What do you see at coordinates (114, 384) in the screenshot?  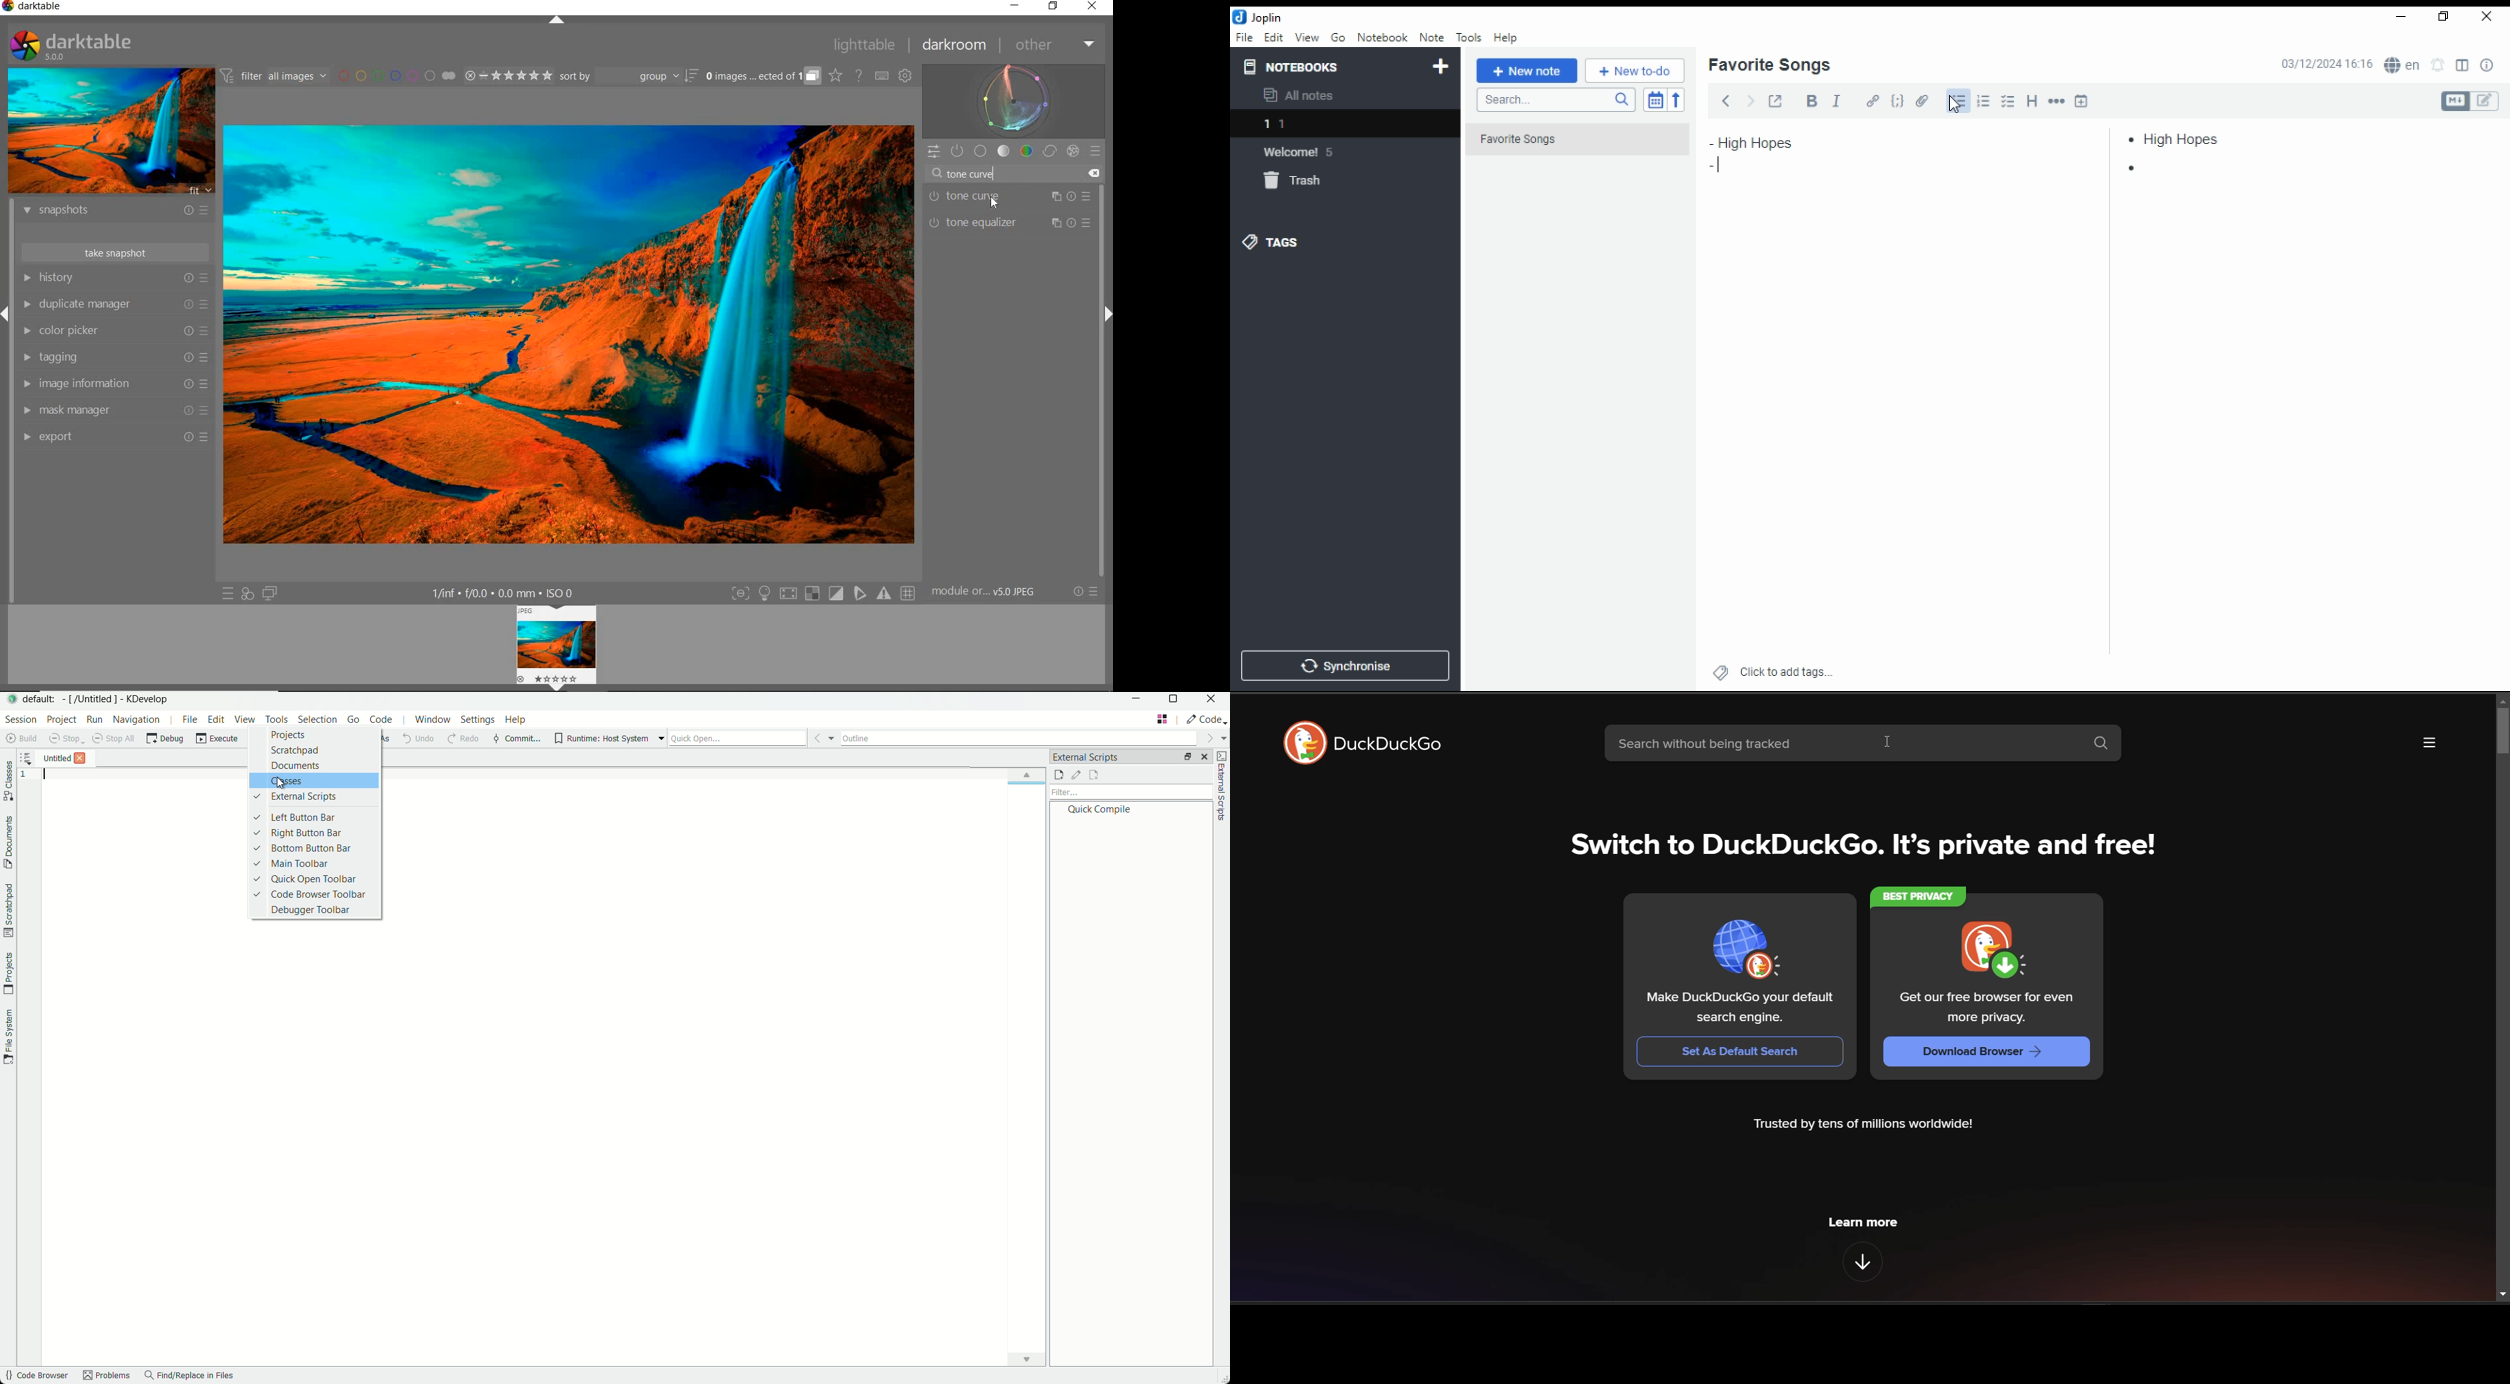 I see `image information` at bounding box center [114, 384].